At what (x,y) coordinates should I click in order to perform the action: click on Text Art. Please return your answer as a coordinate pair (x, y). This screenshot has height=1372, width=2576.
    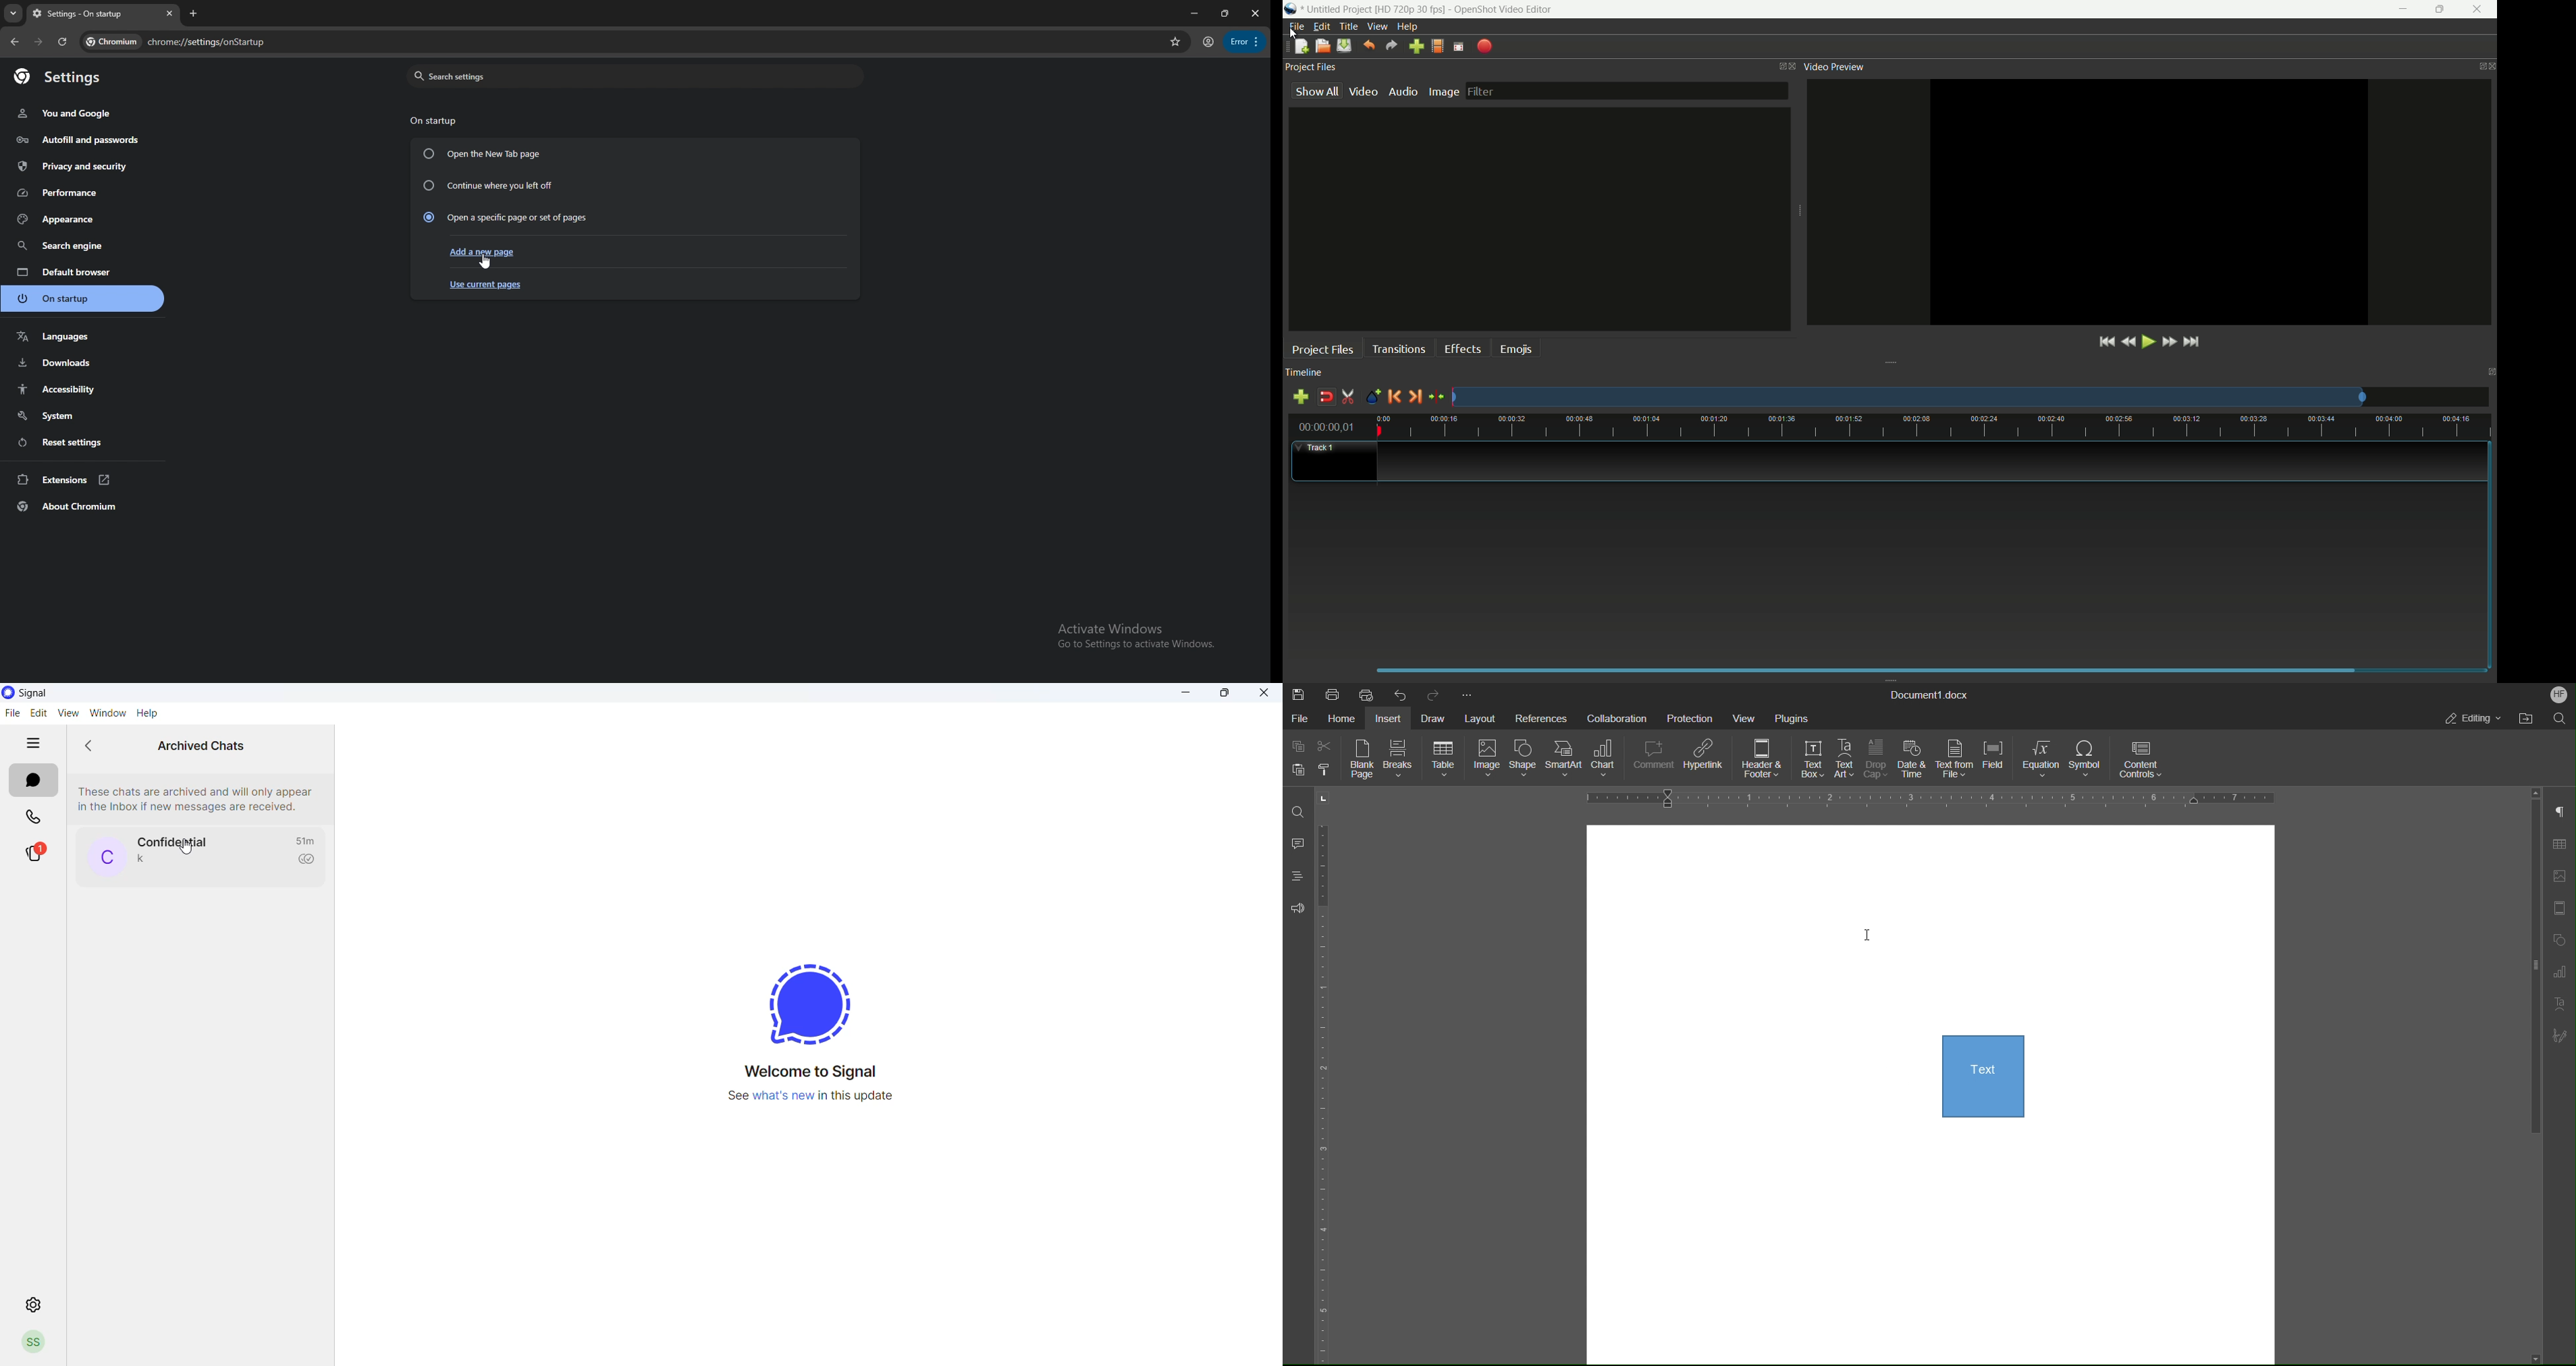
    Looking at the image, I should click on (1846, 760).